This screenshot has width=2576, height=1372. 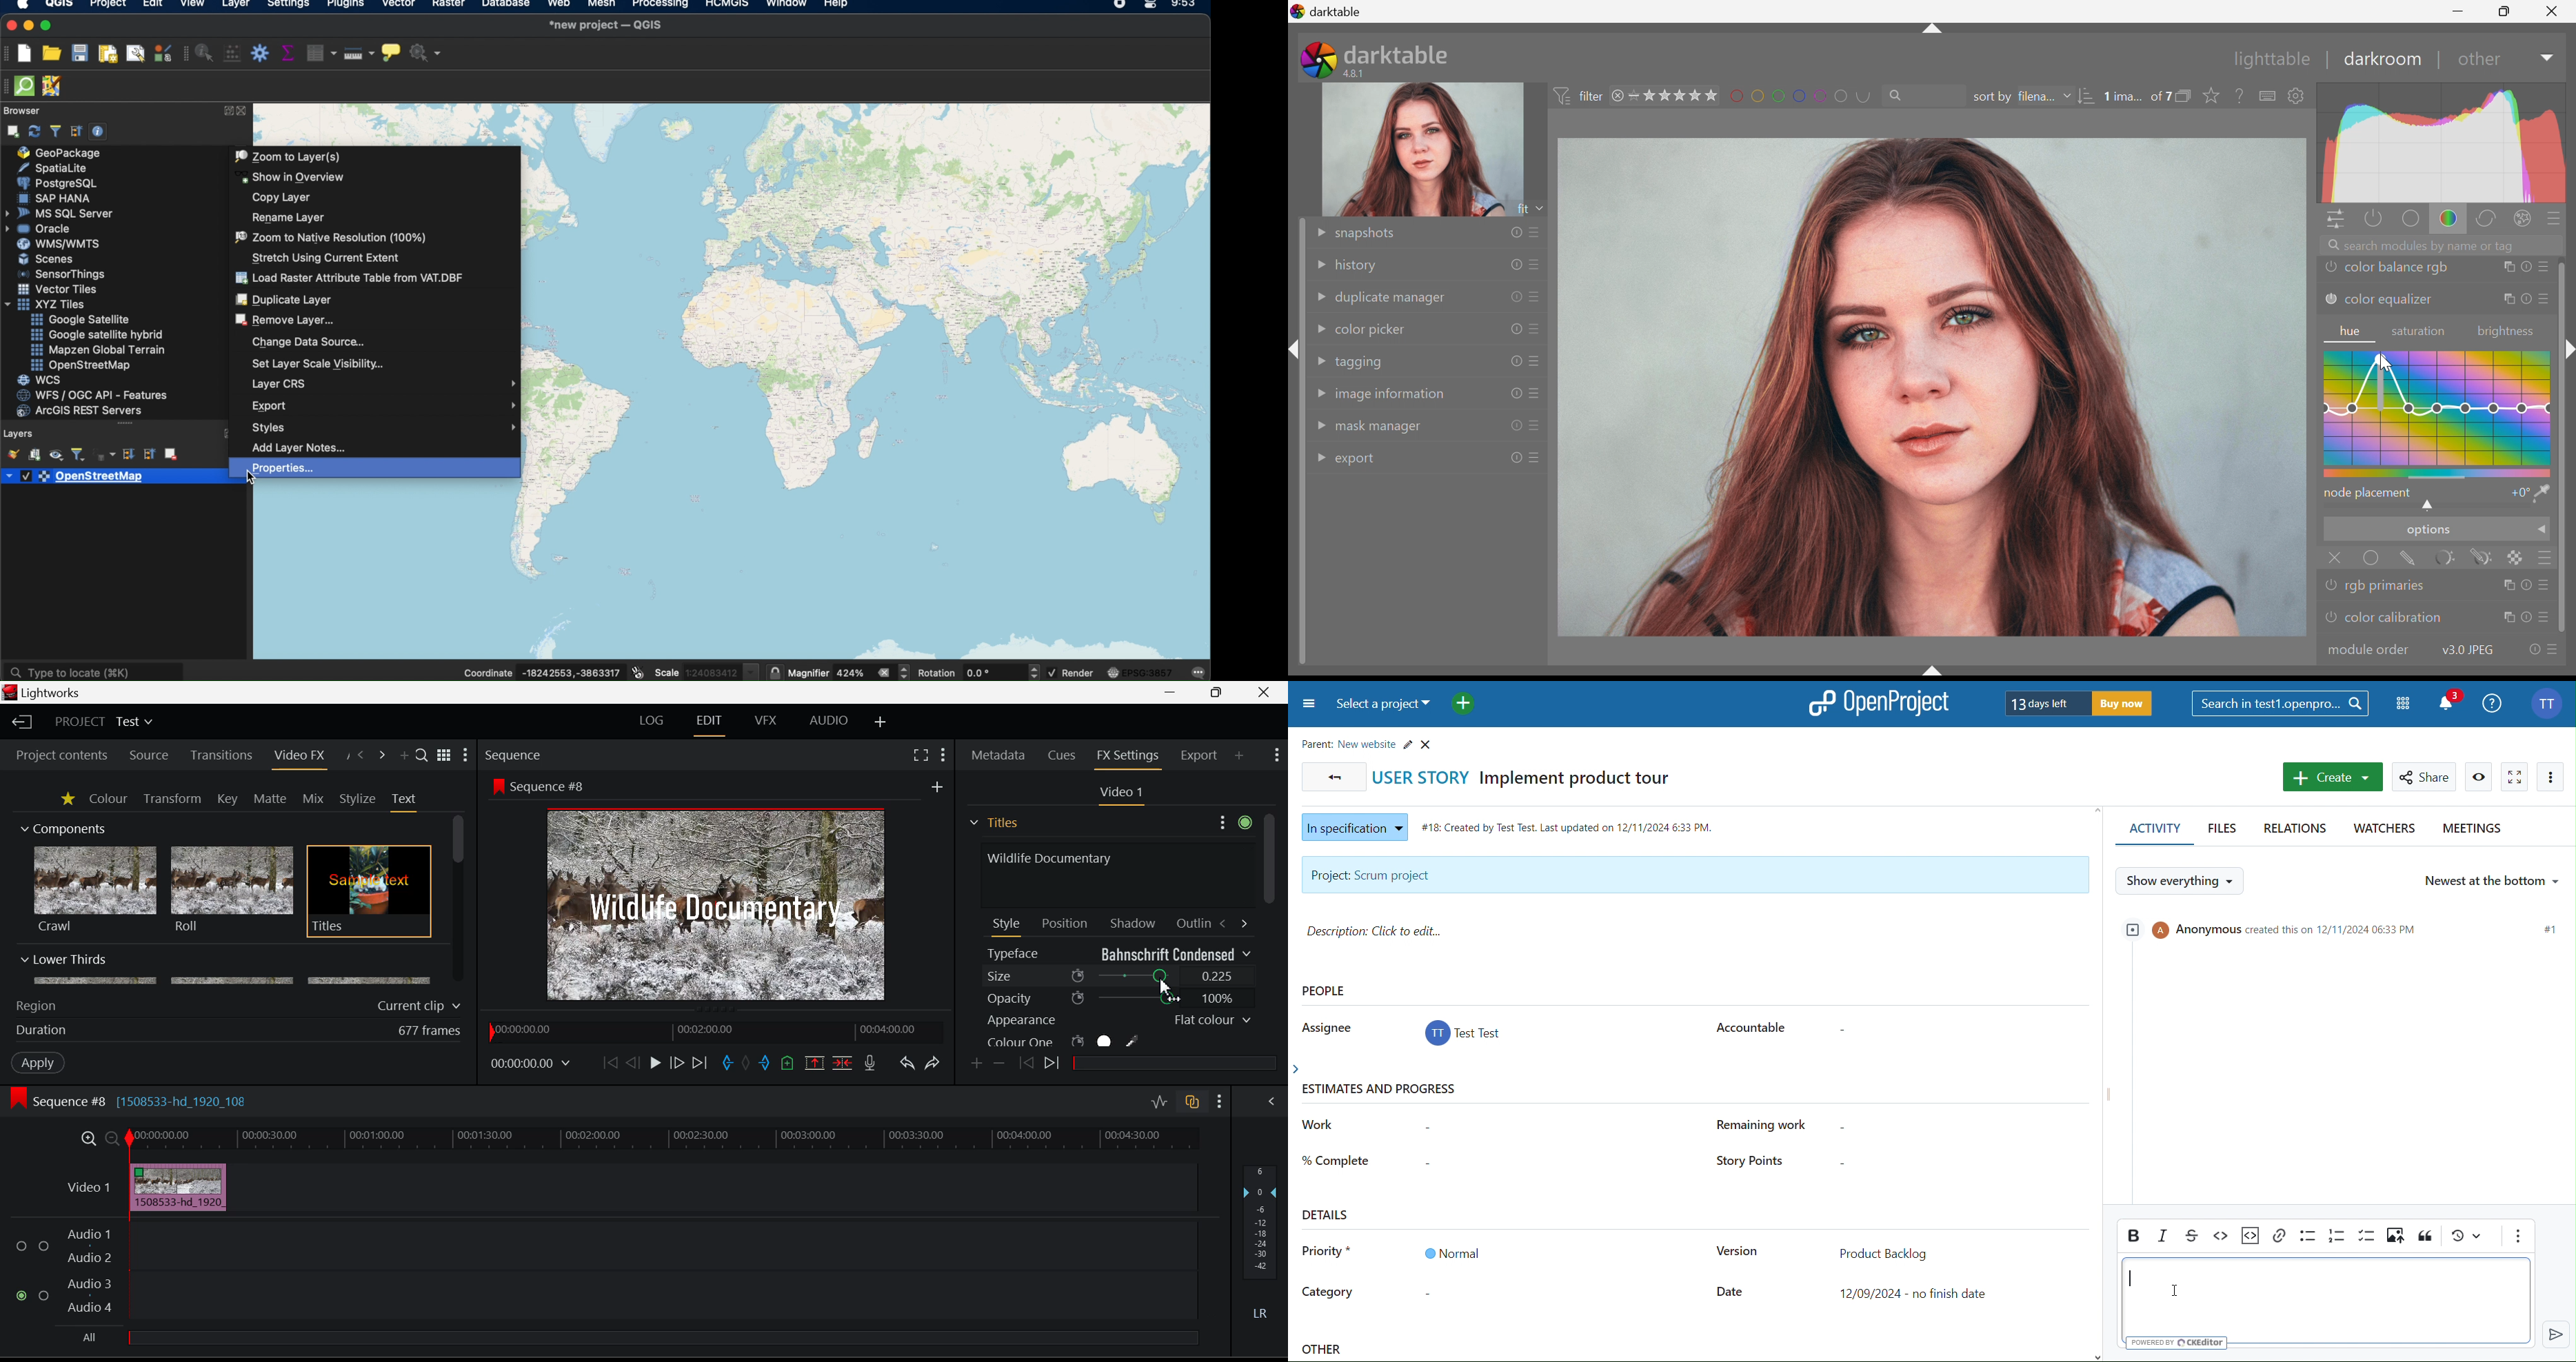 I want to click on hidden toolbar, so click(x=8, y=86).